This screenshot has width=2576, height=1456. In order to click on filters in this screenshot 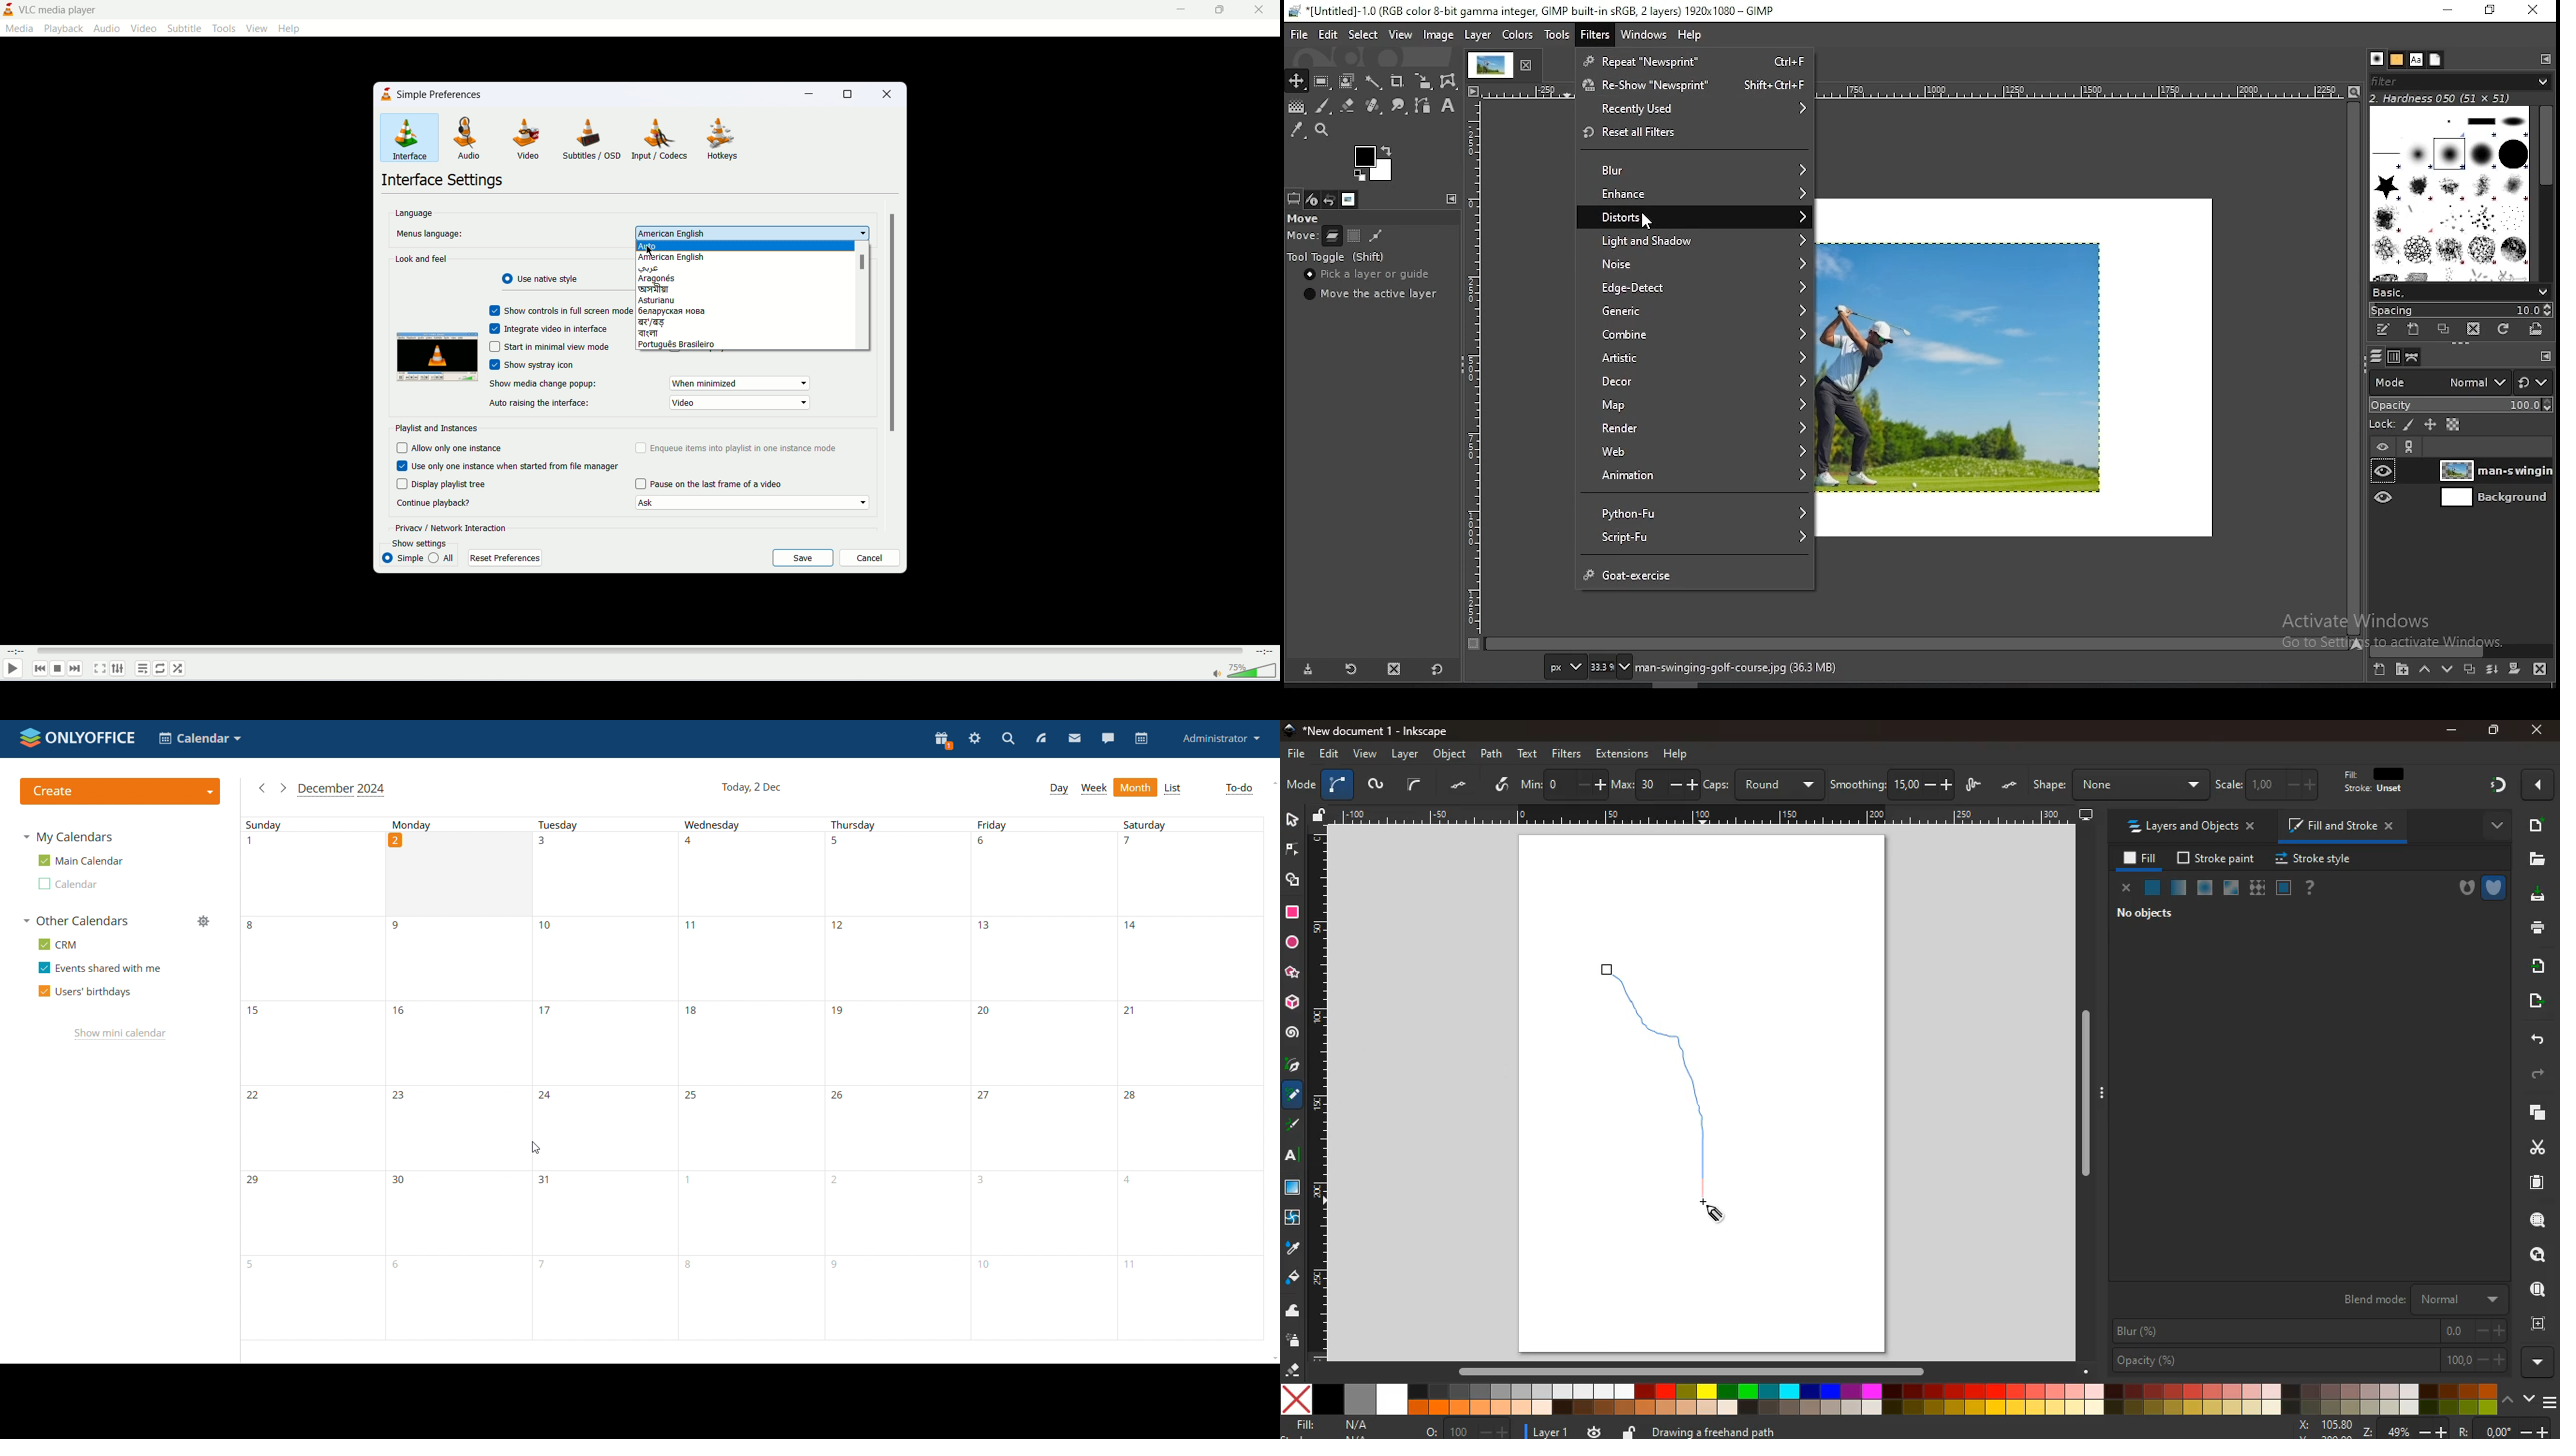, I will do `click(1570, 754)`.